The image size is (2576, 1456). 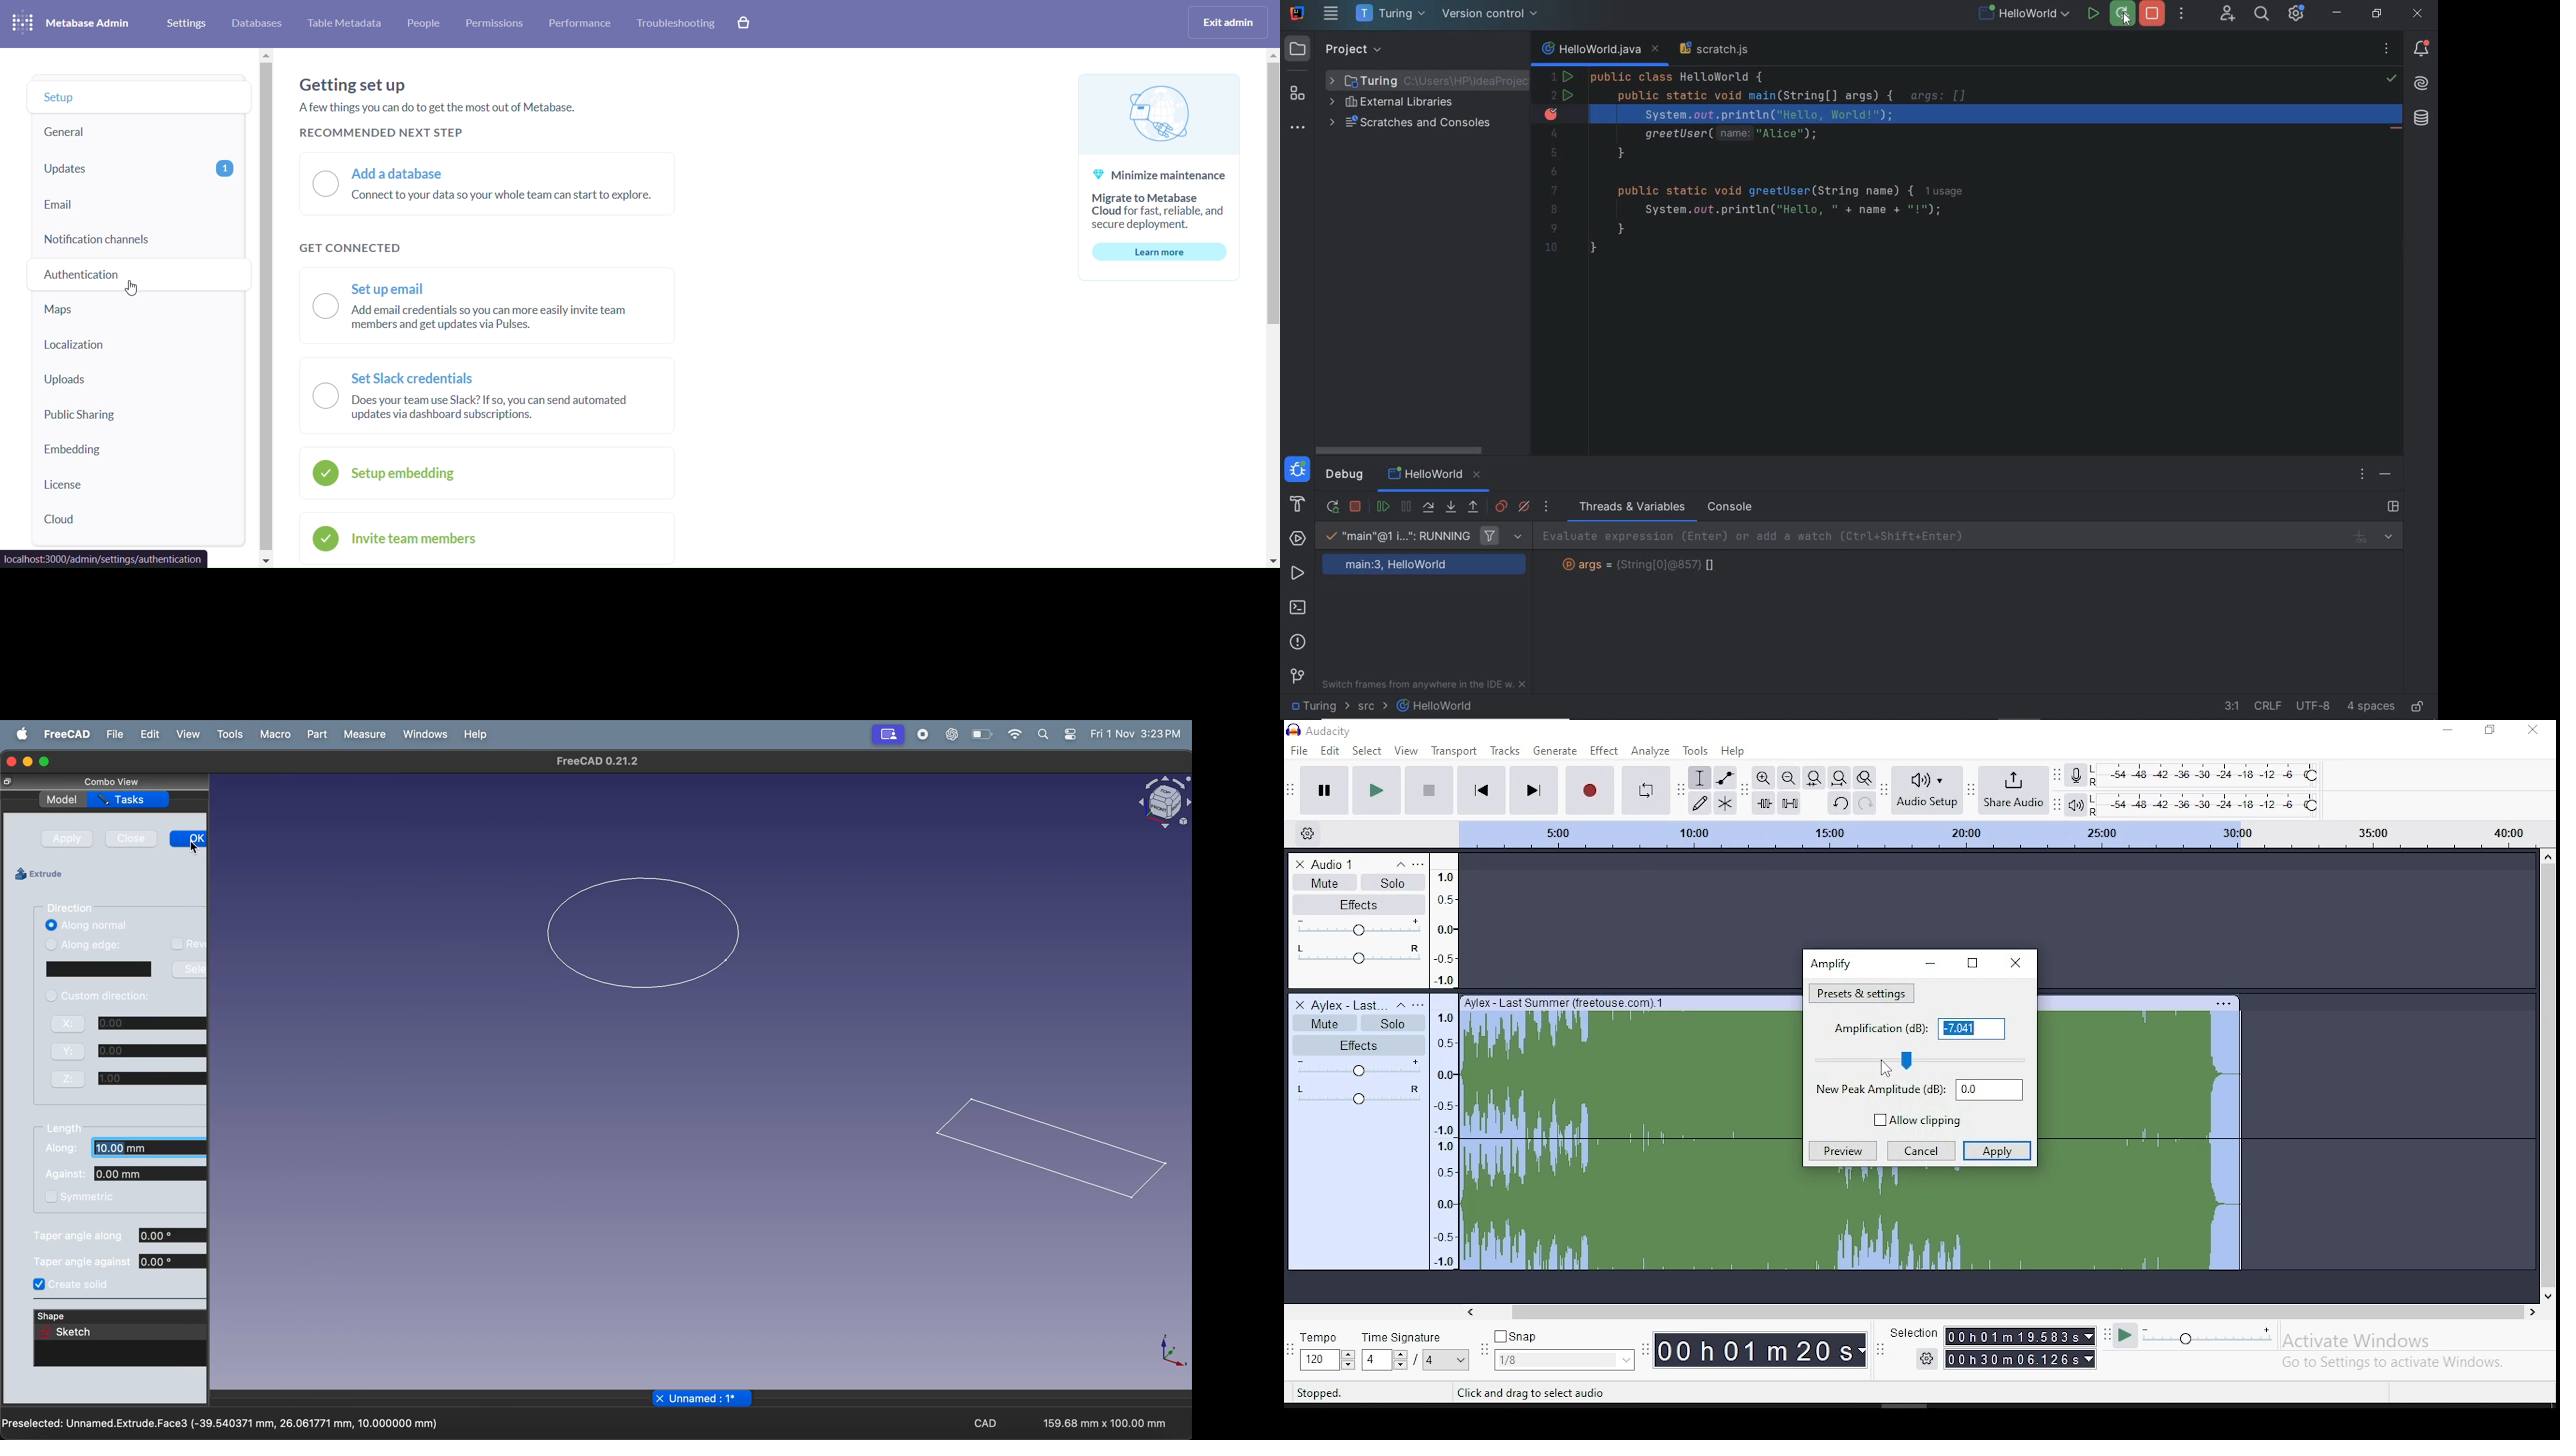 What do you see at coordinates (1419, 862) in the screenshot?
I see `open menu` at bounding box center [1419, 862].